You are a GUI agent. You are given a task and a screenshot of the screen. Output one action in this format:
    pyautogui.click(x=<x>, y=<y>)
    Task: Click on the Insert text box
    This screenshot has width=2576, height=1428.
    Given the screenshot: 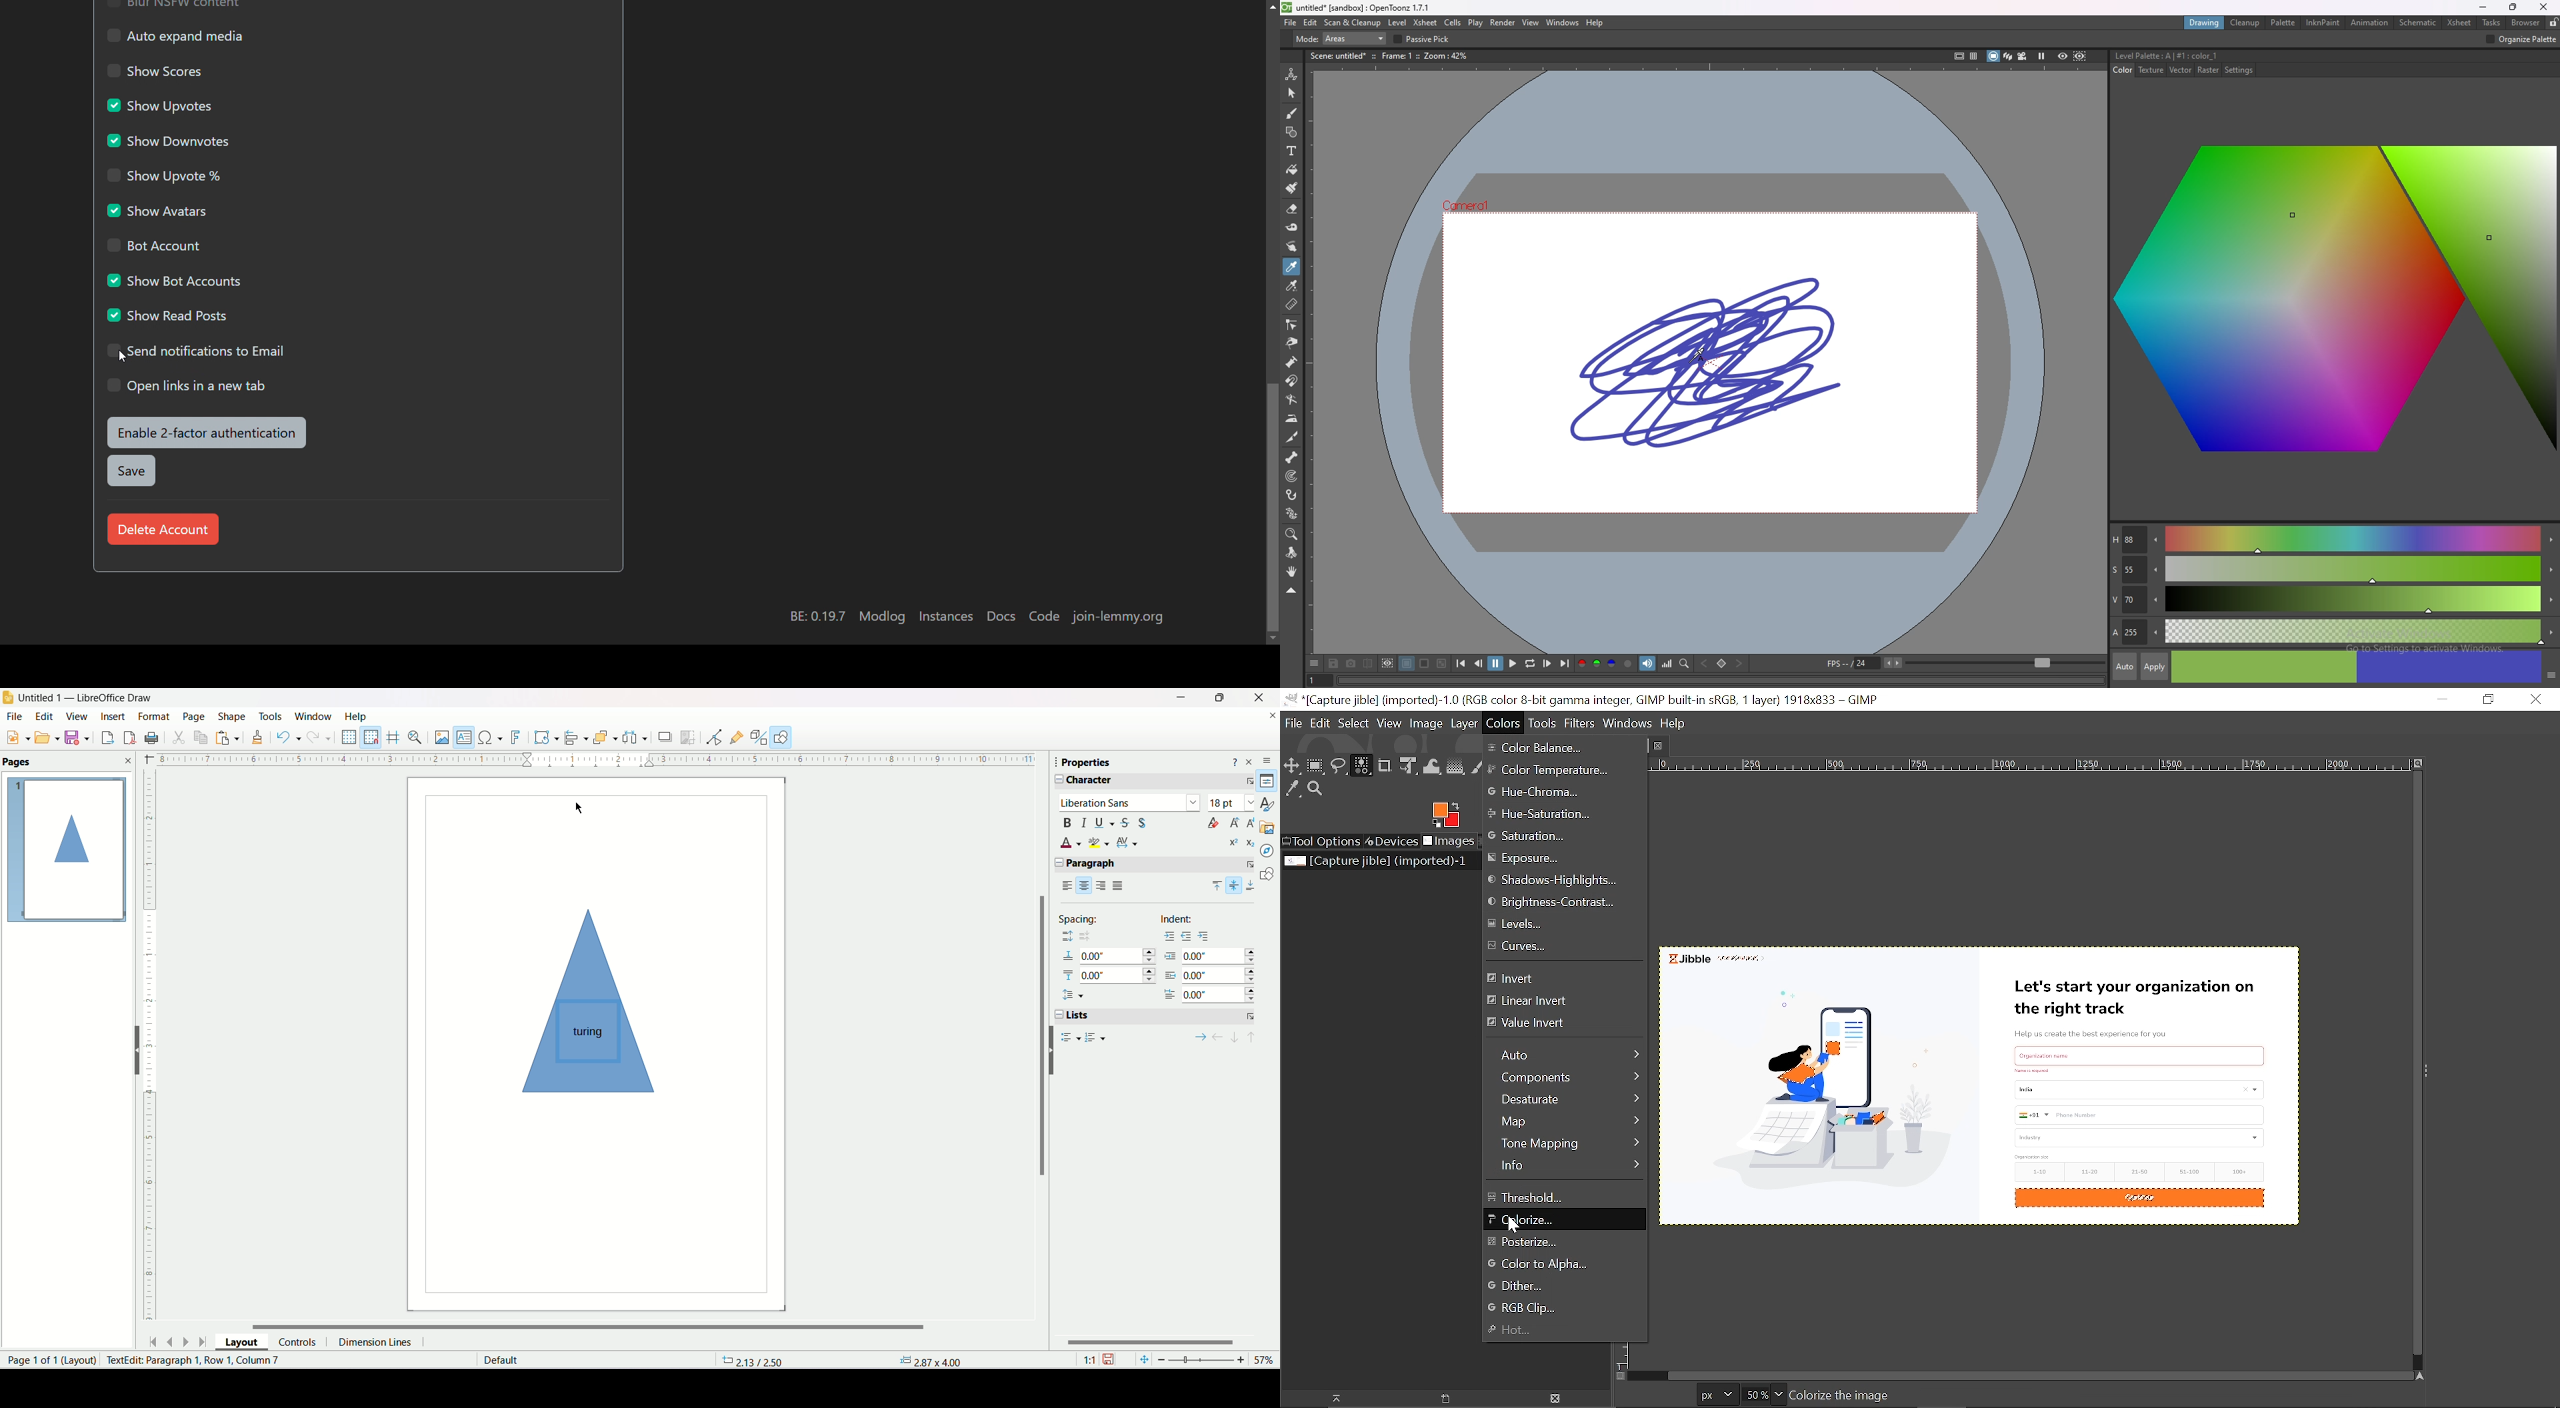 What is the action you would take?
    pyautogui.click(x=464, y=736)
    